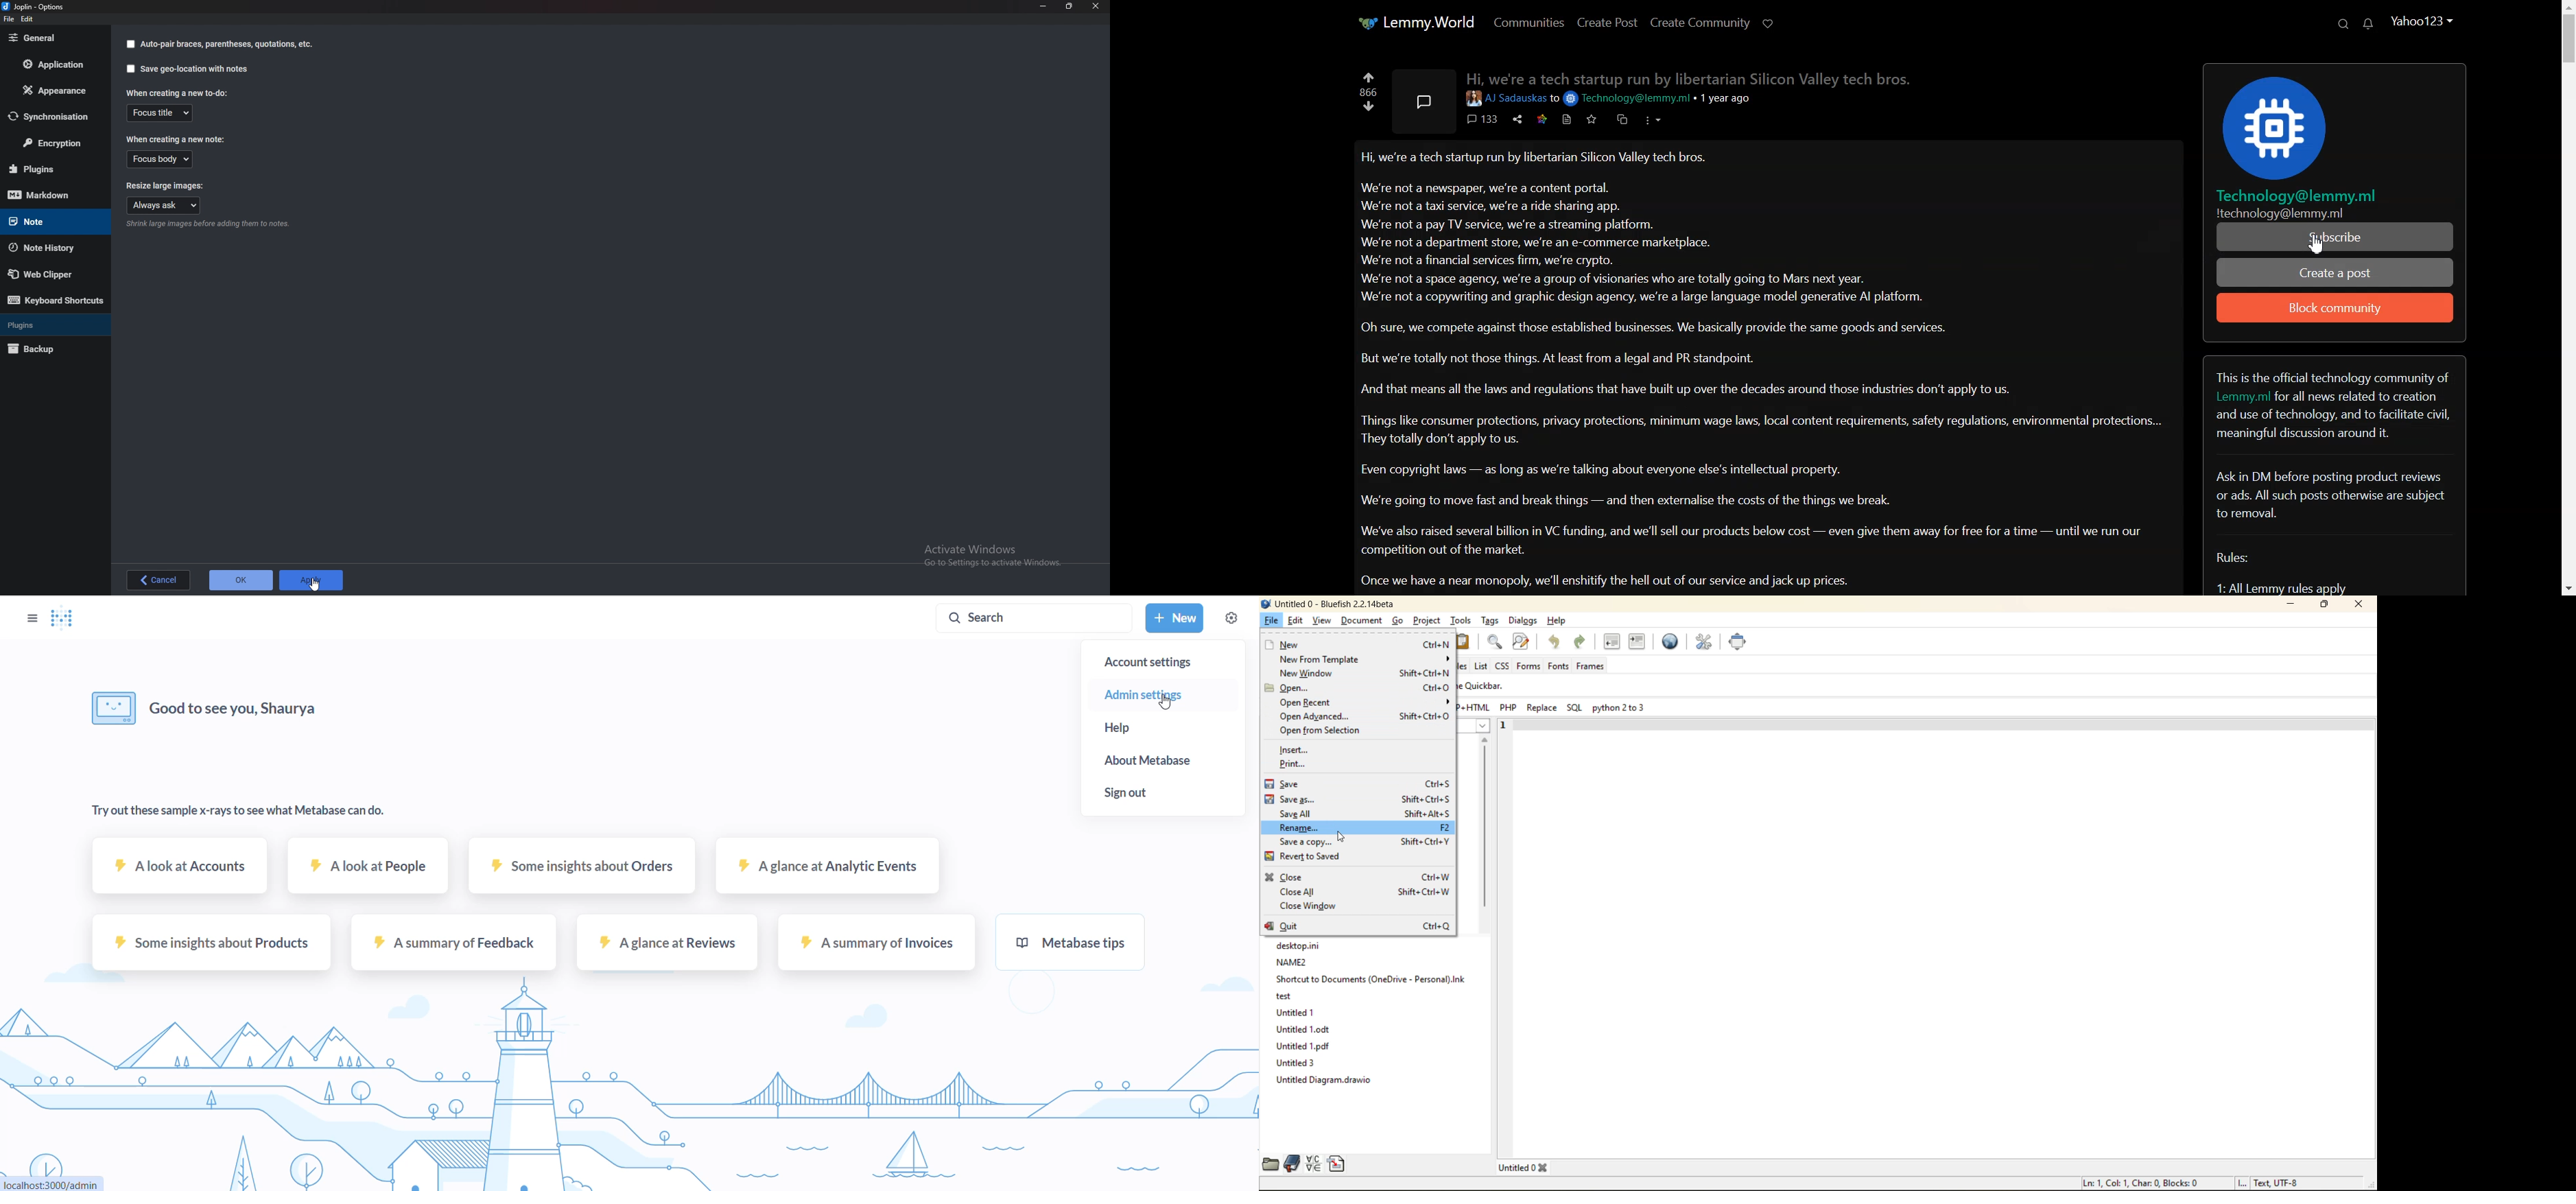  I want to click on Ctrl O, so click(1434, 686).